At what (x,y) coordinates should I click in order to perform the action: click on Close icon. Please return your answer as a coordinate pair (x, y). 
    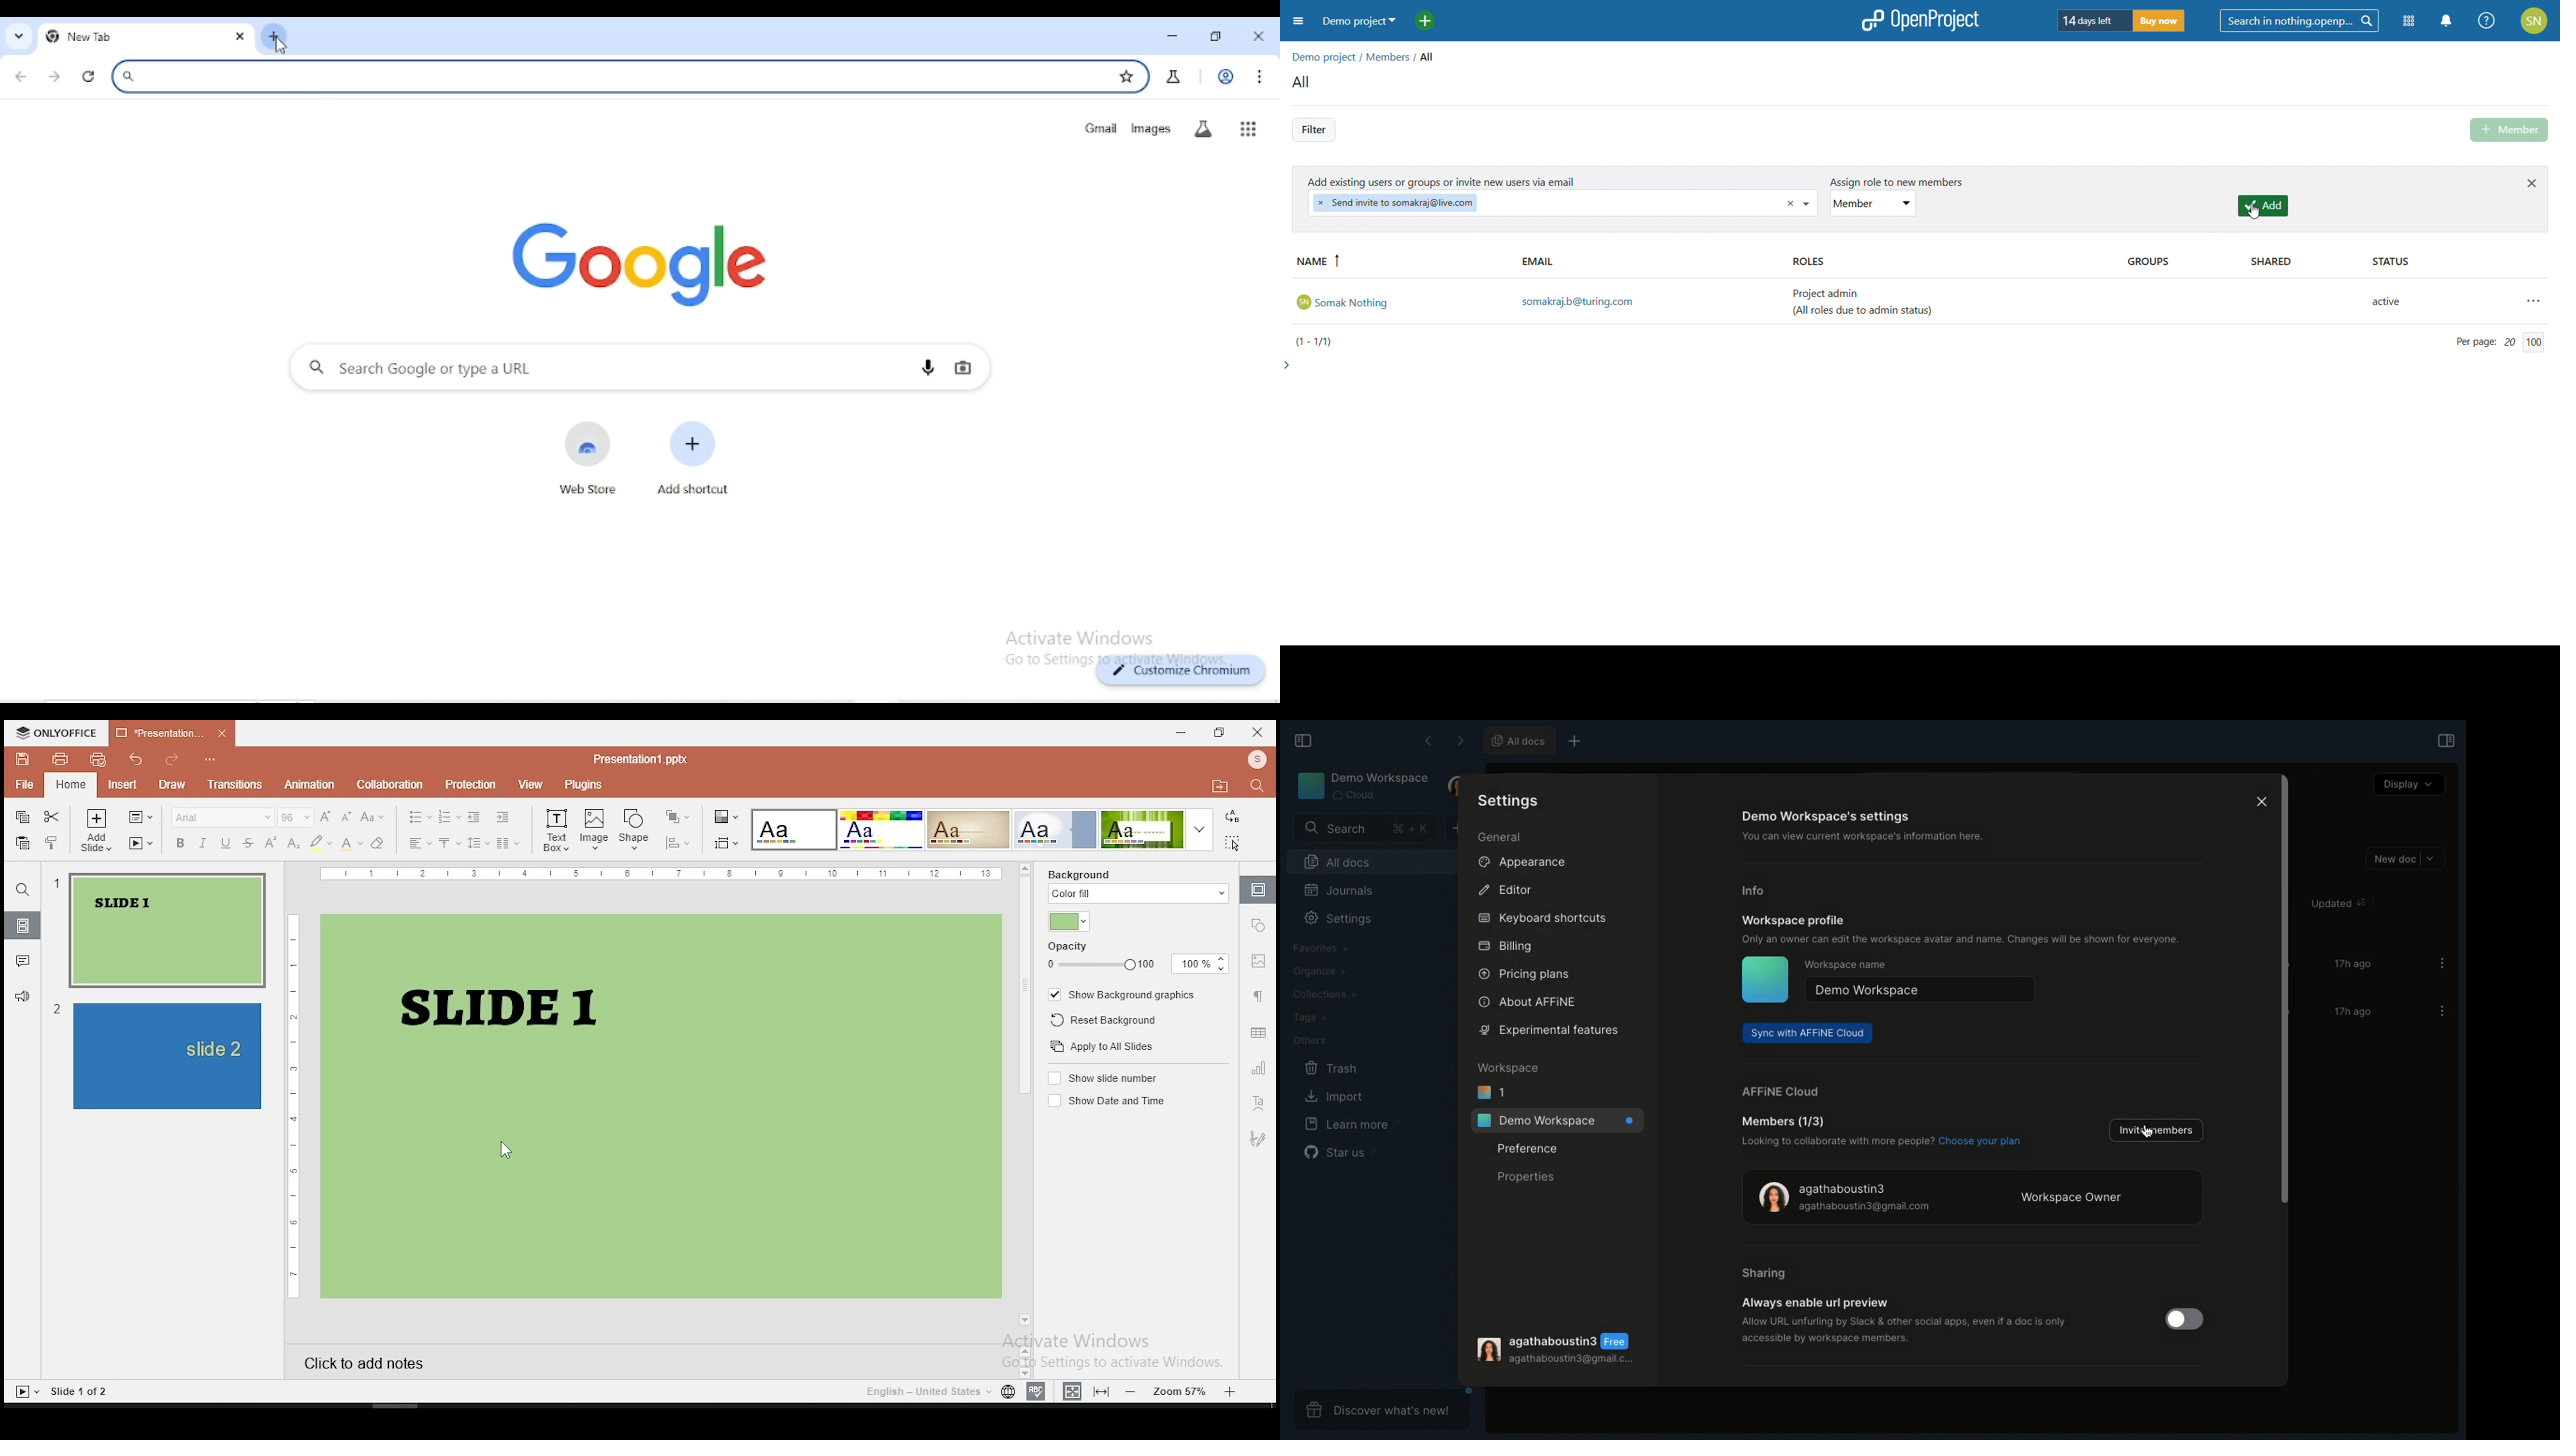
    Looking at the image, I should click on (2259, 800).